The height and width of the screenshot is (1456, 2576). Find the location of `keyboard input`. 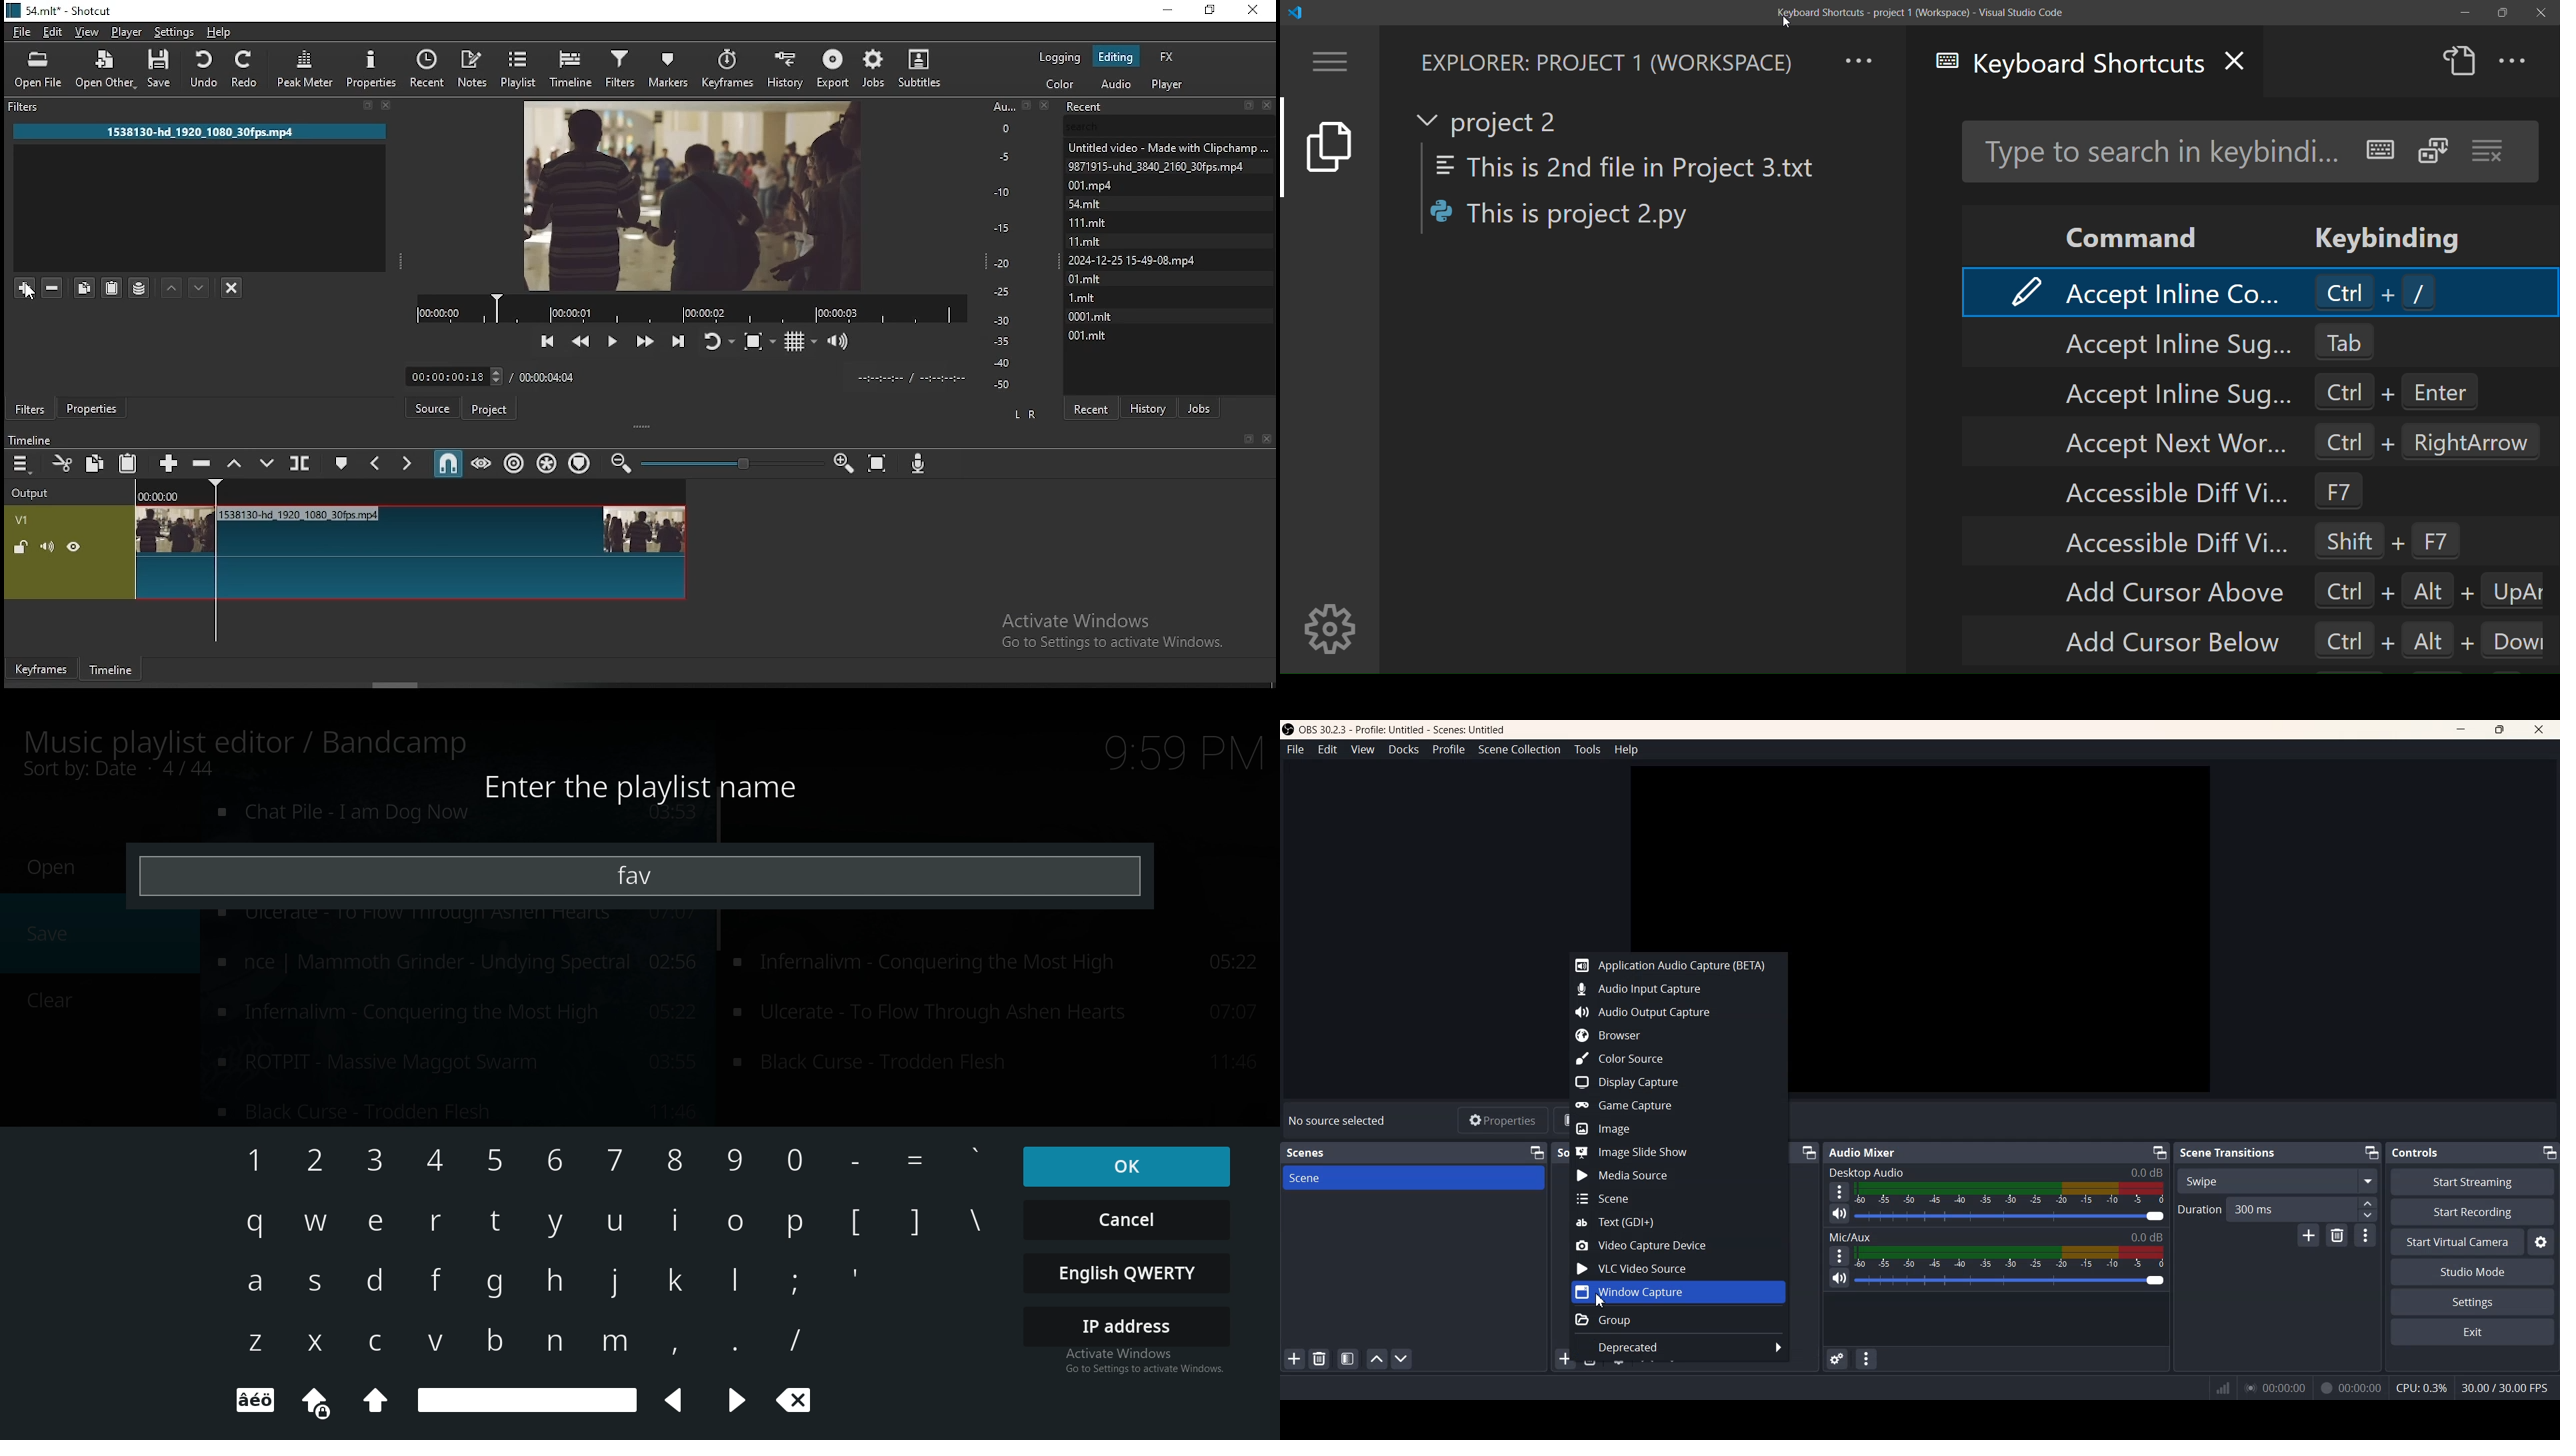

keyboard input is located at coordinates (614, 1158).